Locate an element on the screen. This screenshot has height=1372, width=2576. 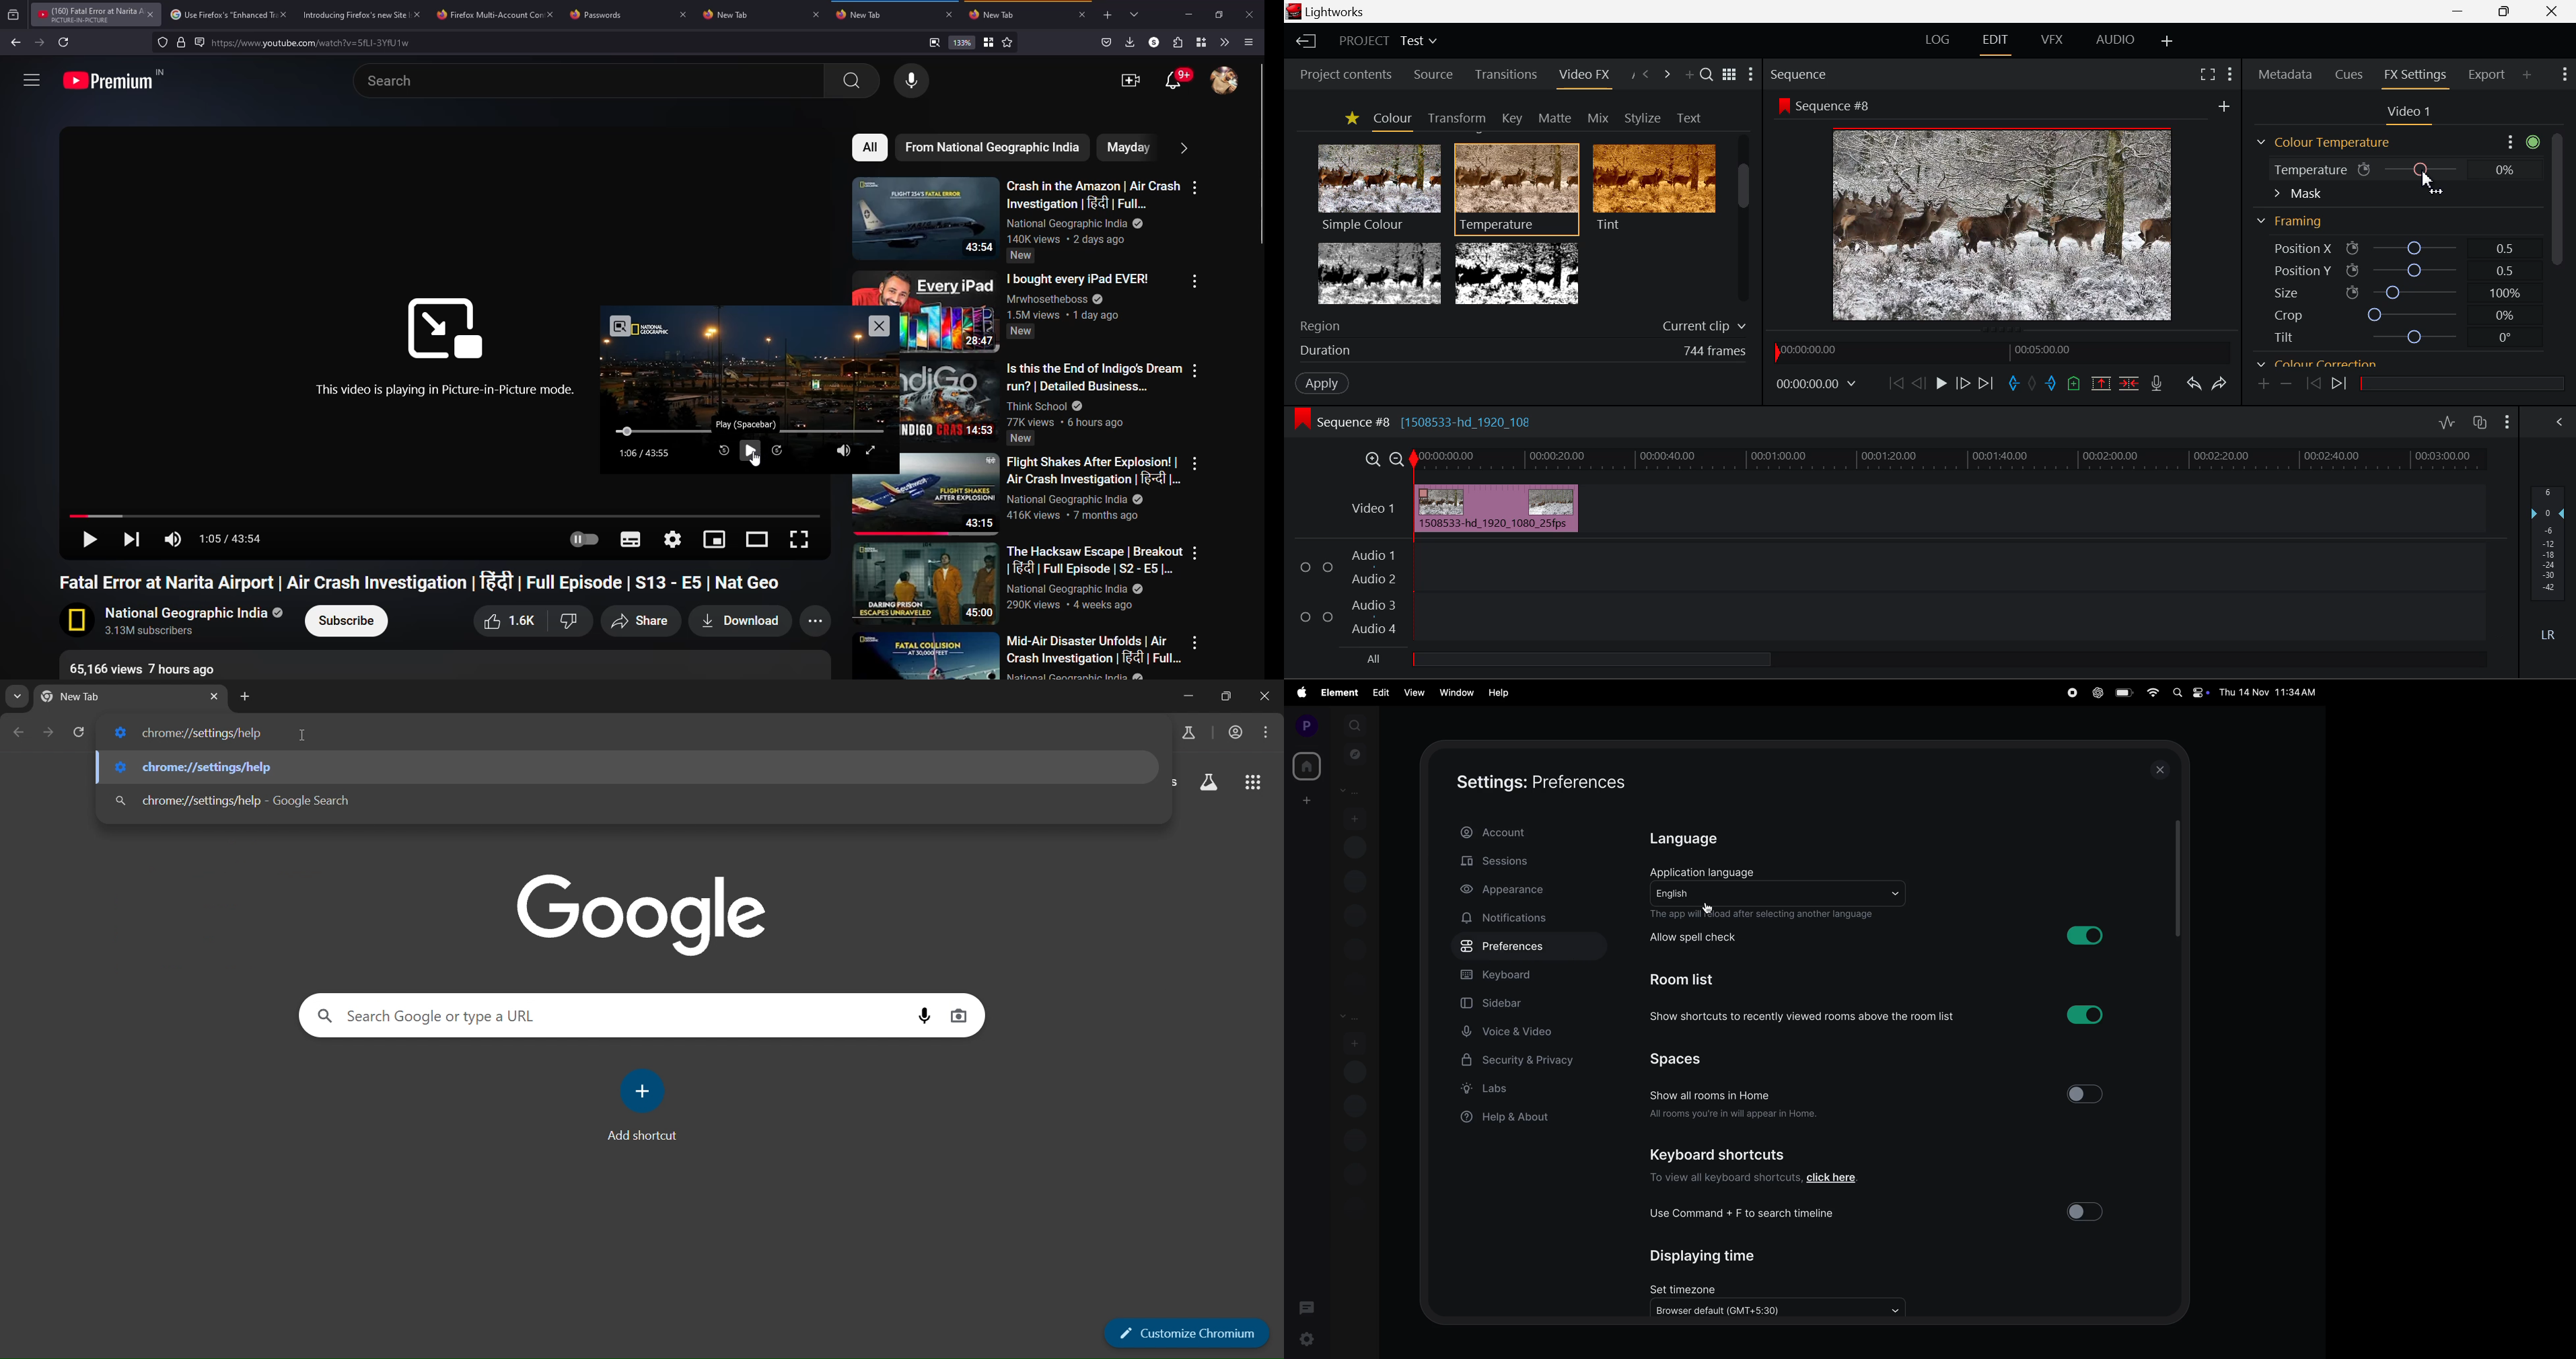
current tab is located at coordinates (105, 698).